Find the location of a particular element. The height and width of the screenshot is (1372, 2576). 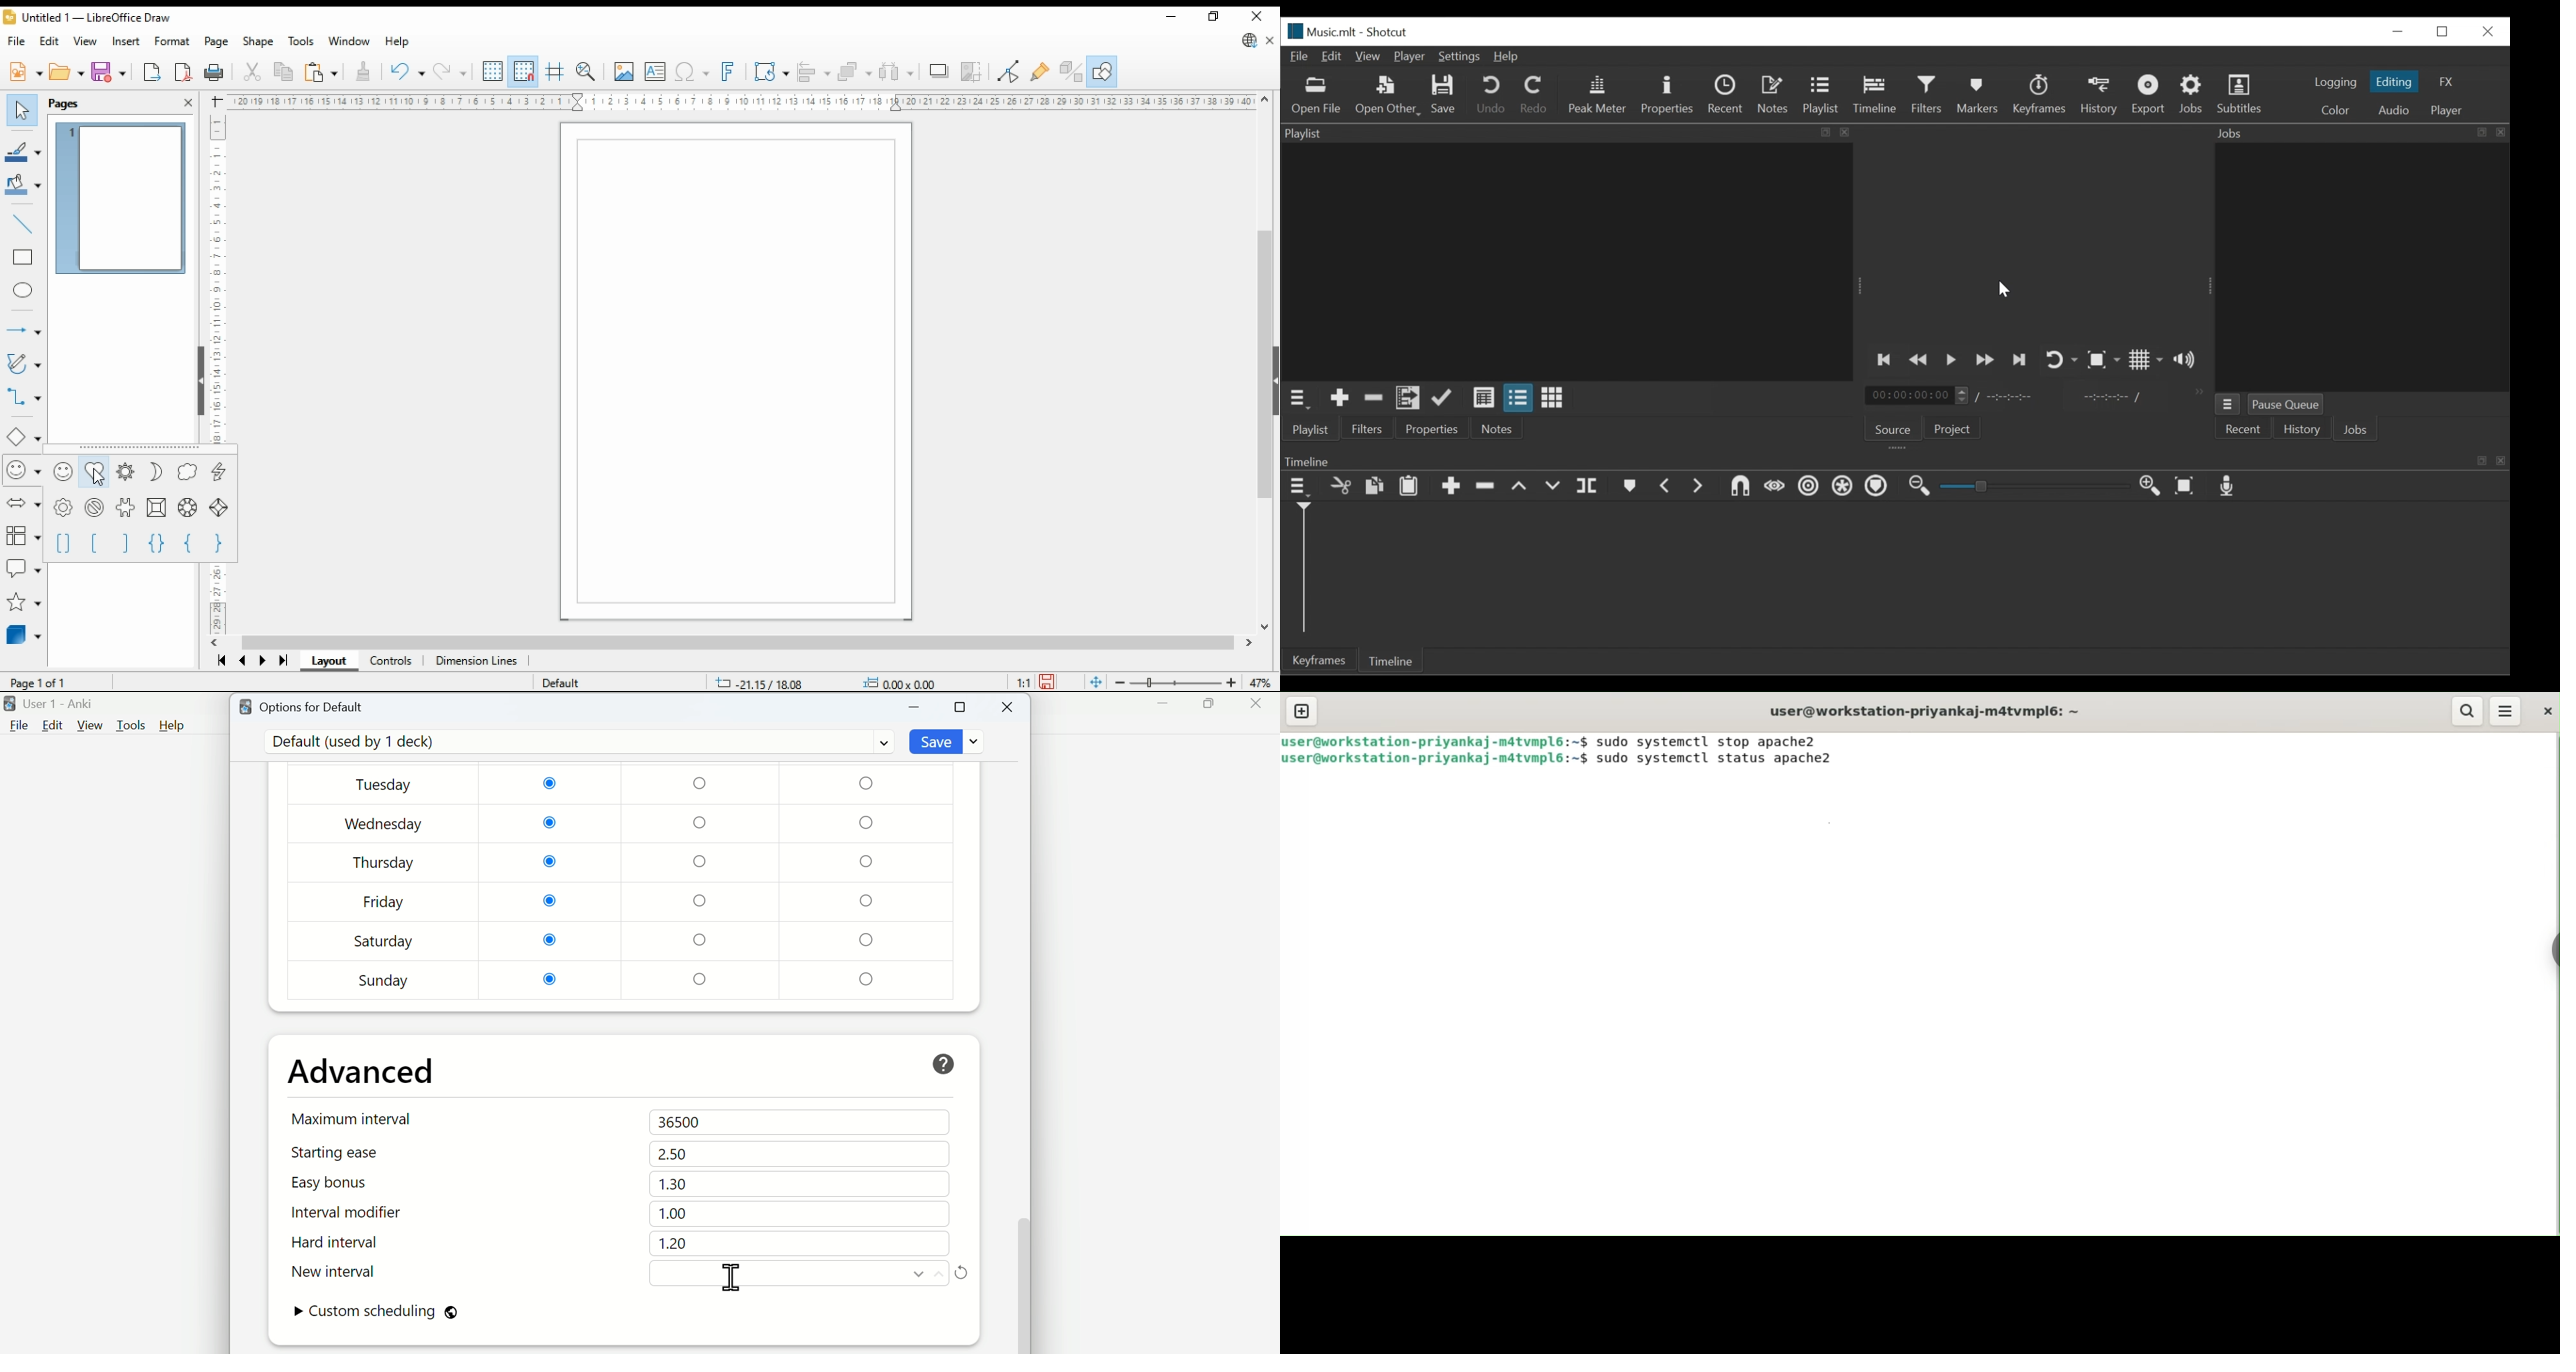

double brace is located at coordinates (156, 543).